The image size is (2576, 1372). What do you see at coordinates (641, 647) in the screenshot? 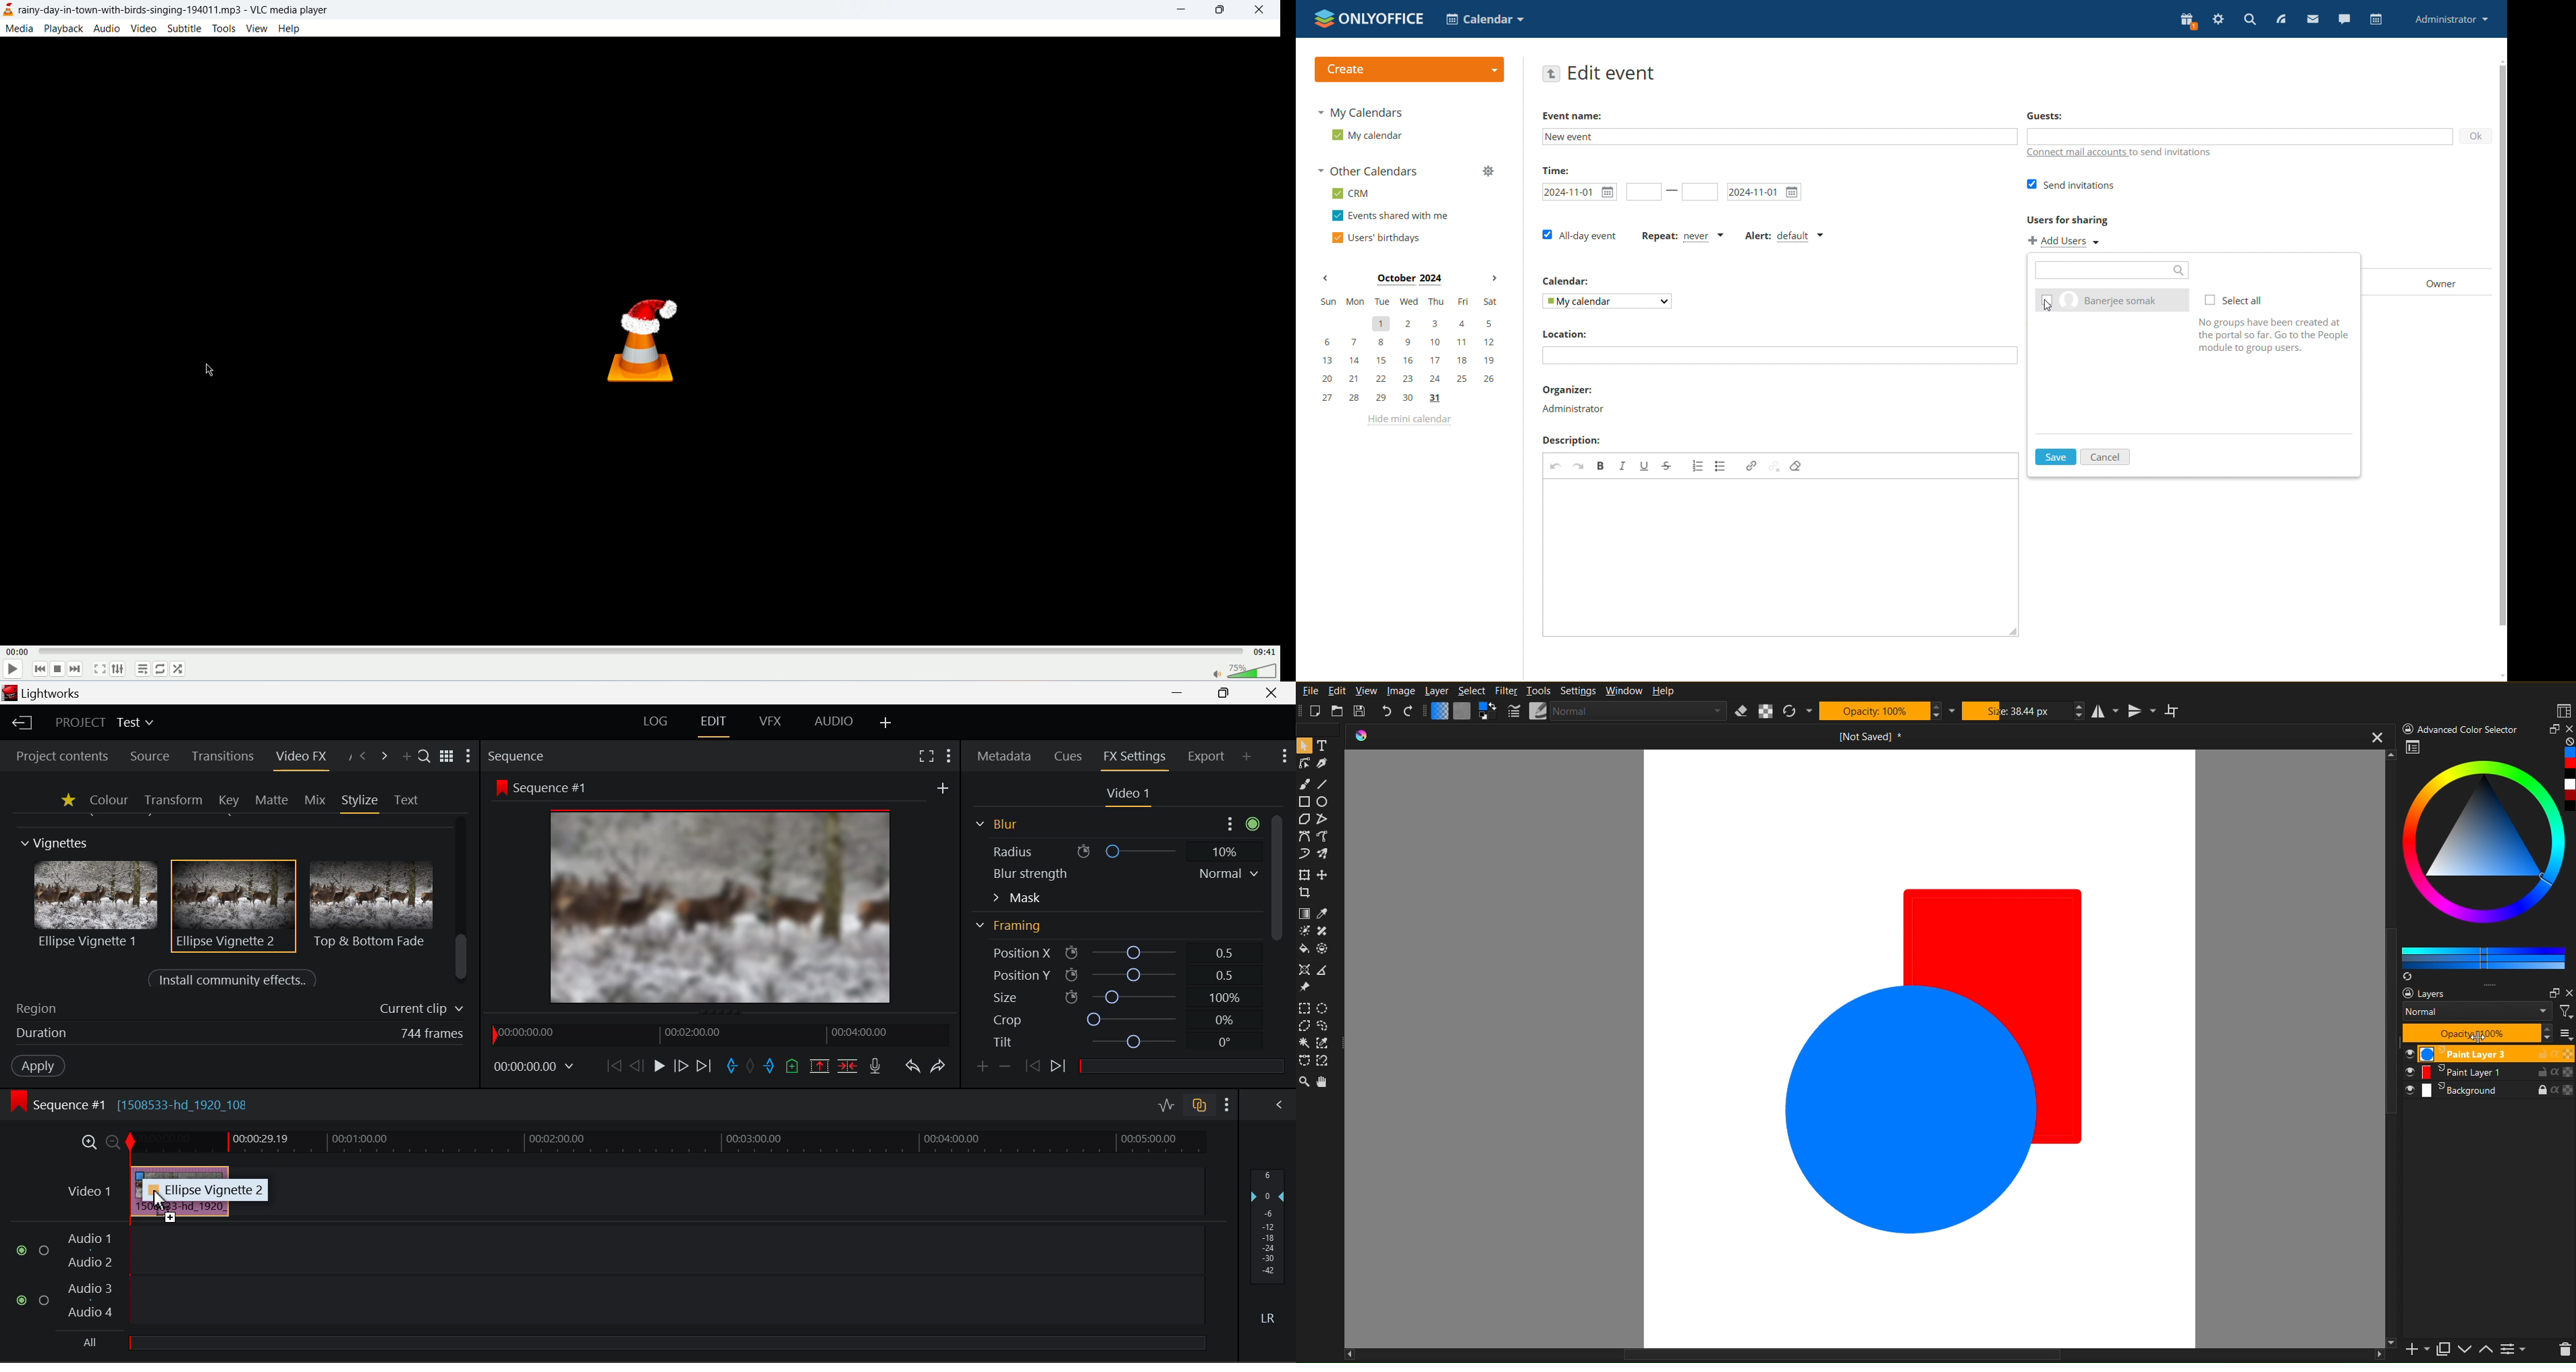
I see `progress bar` at bounding box center [641, 647].